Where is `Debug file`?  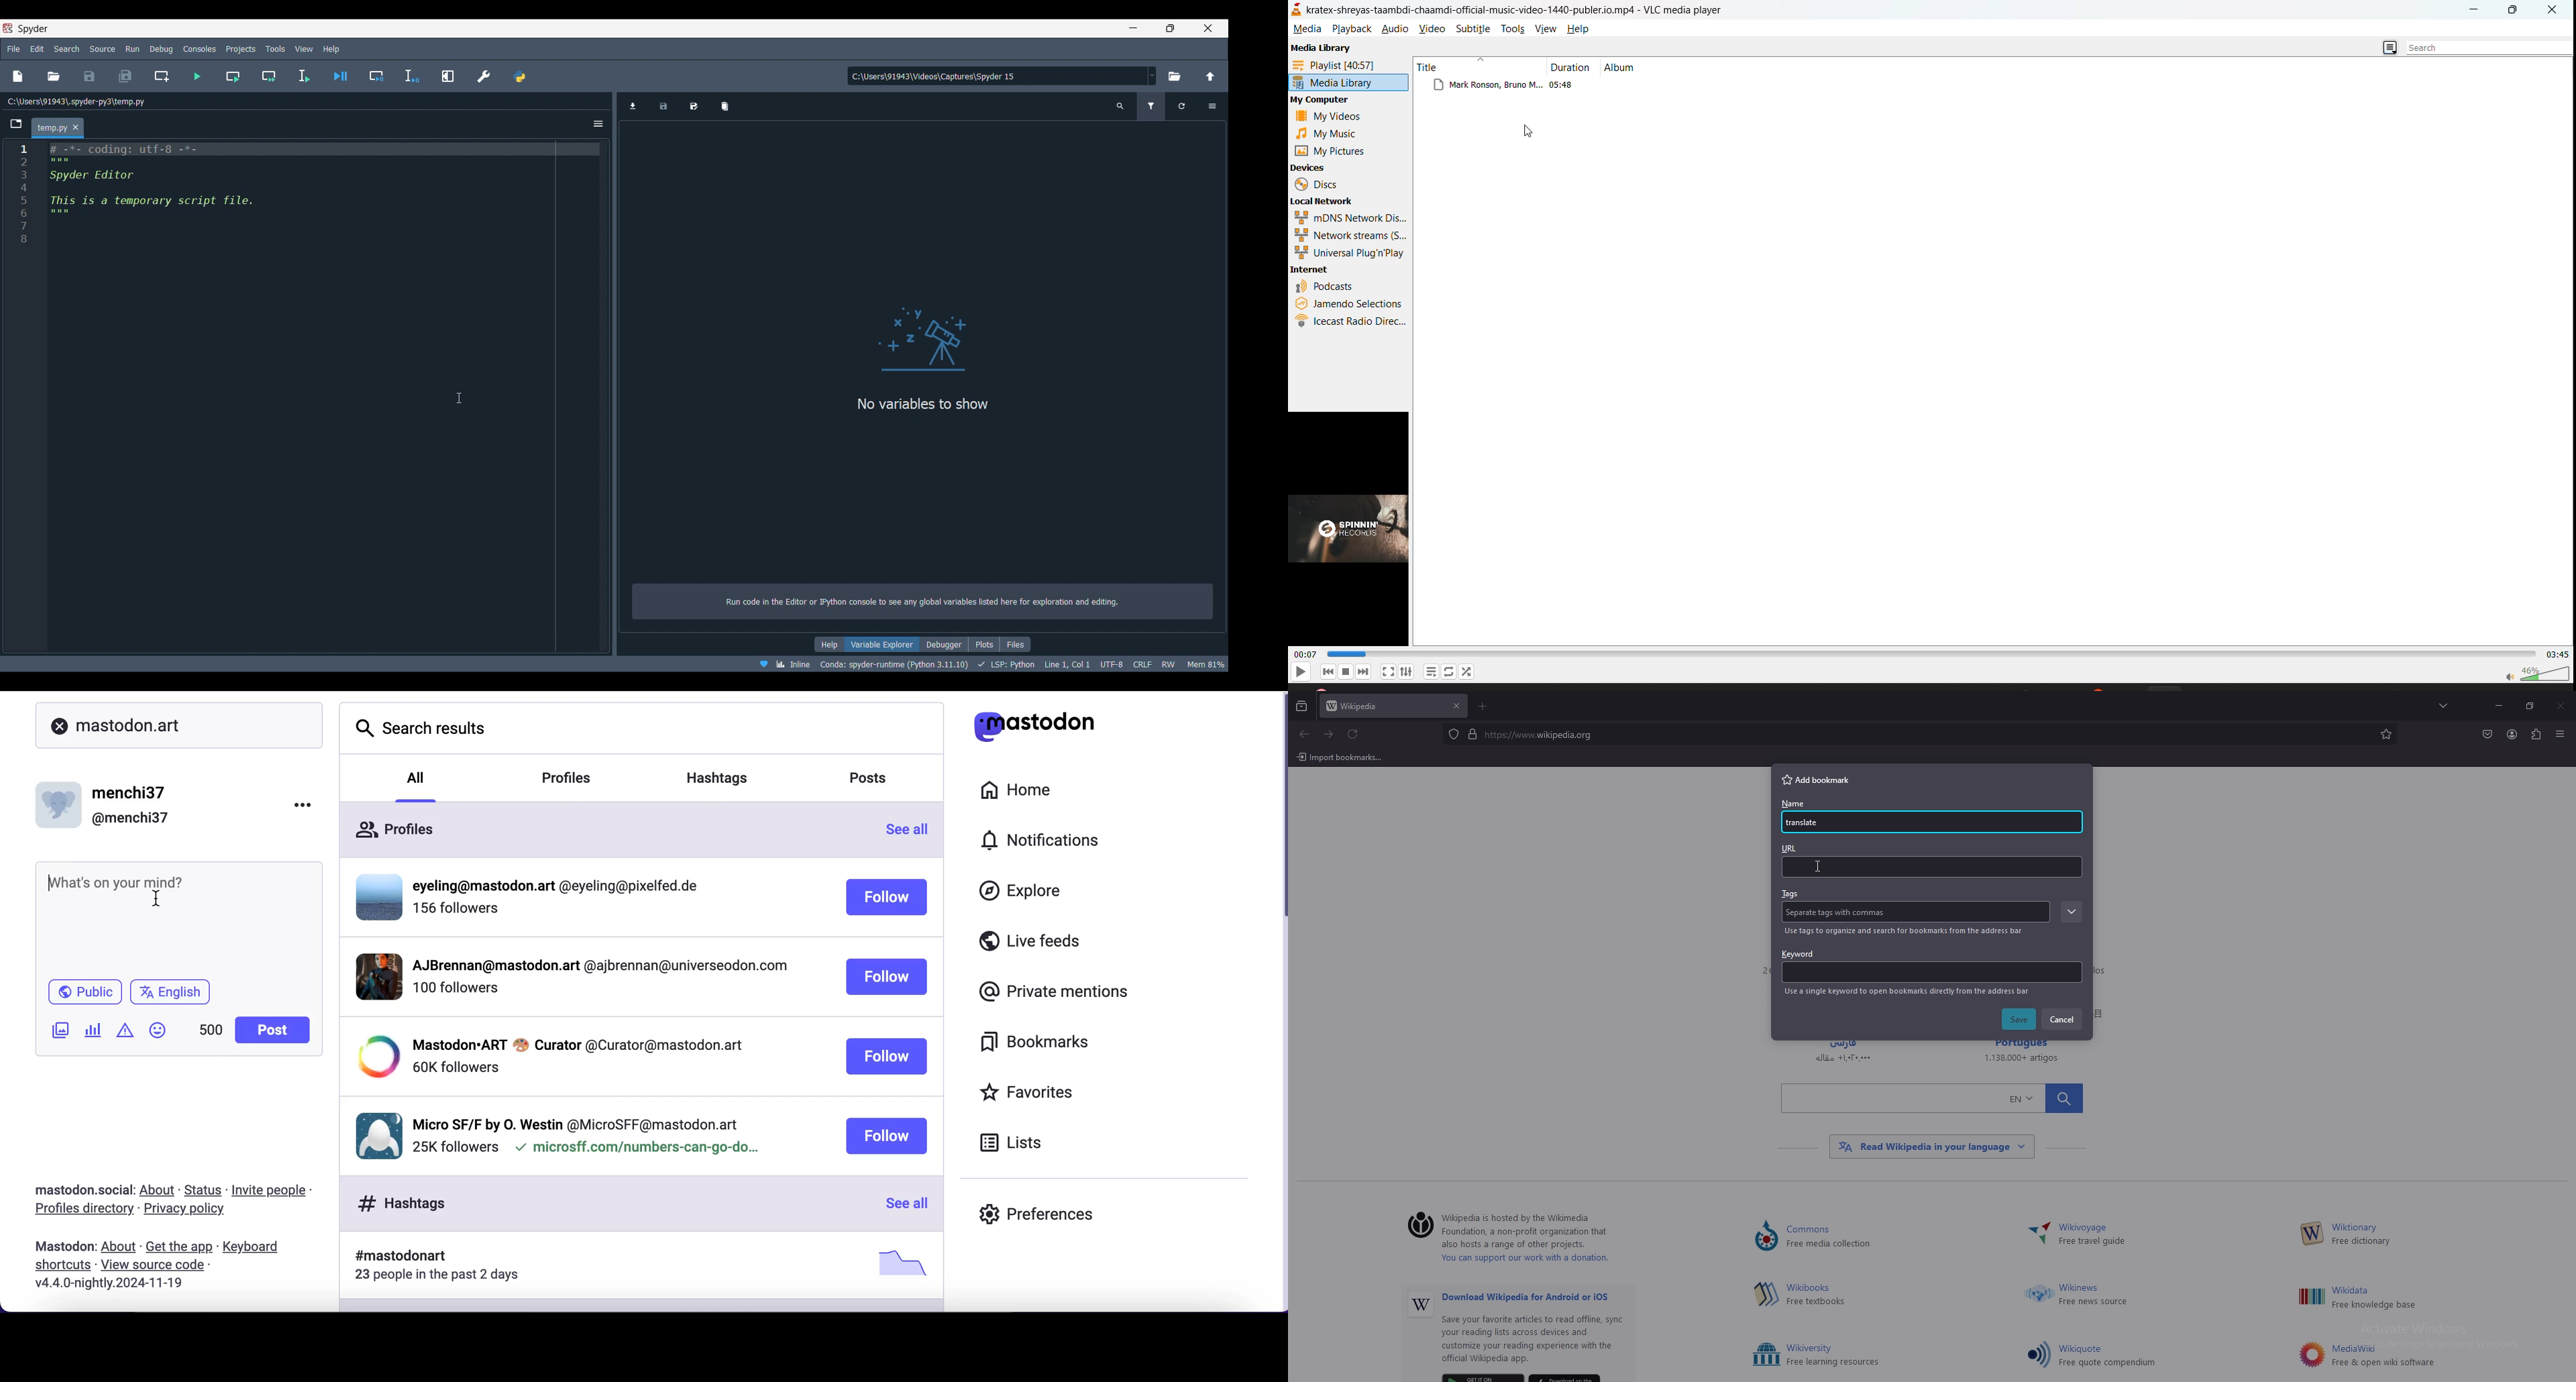
Debug file is located at coordinates (340, 76).